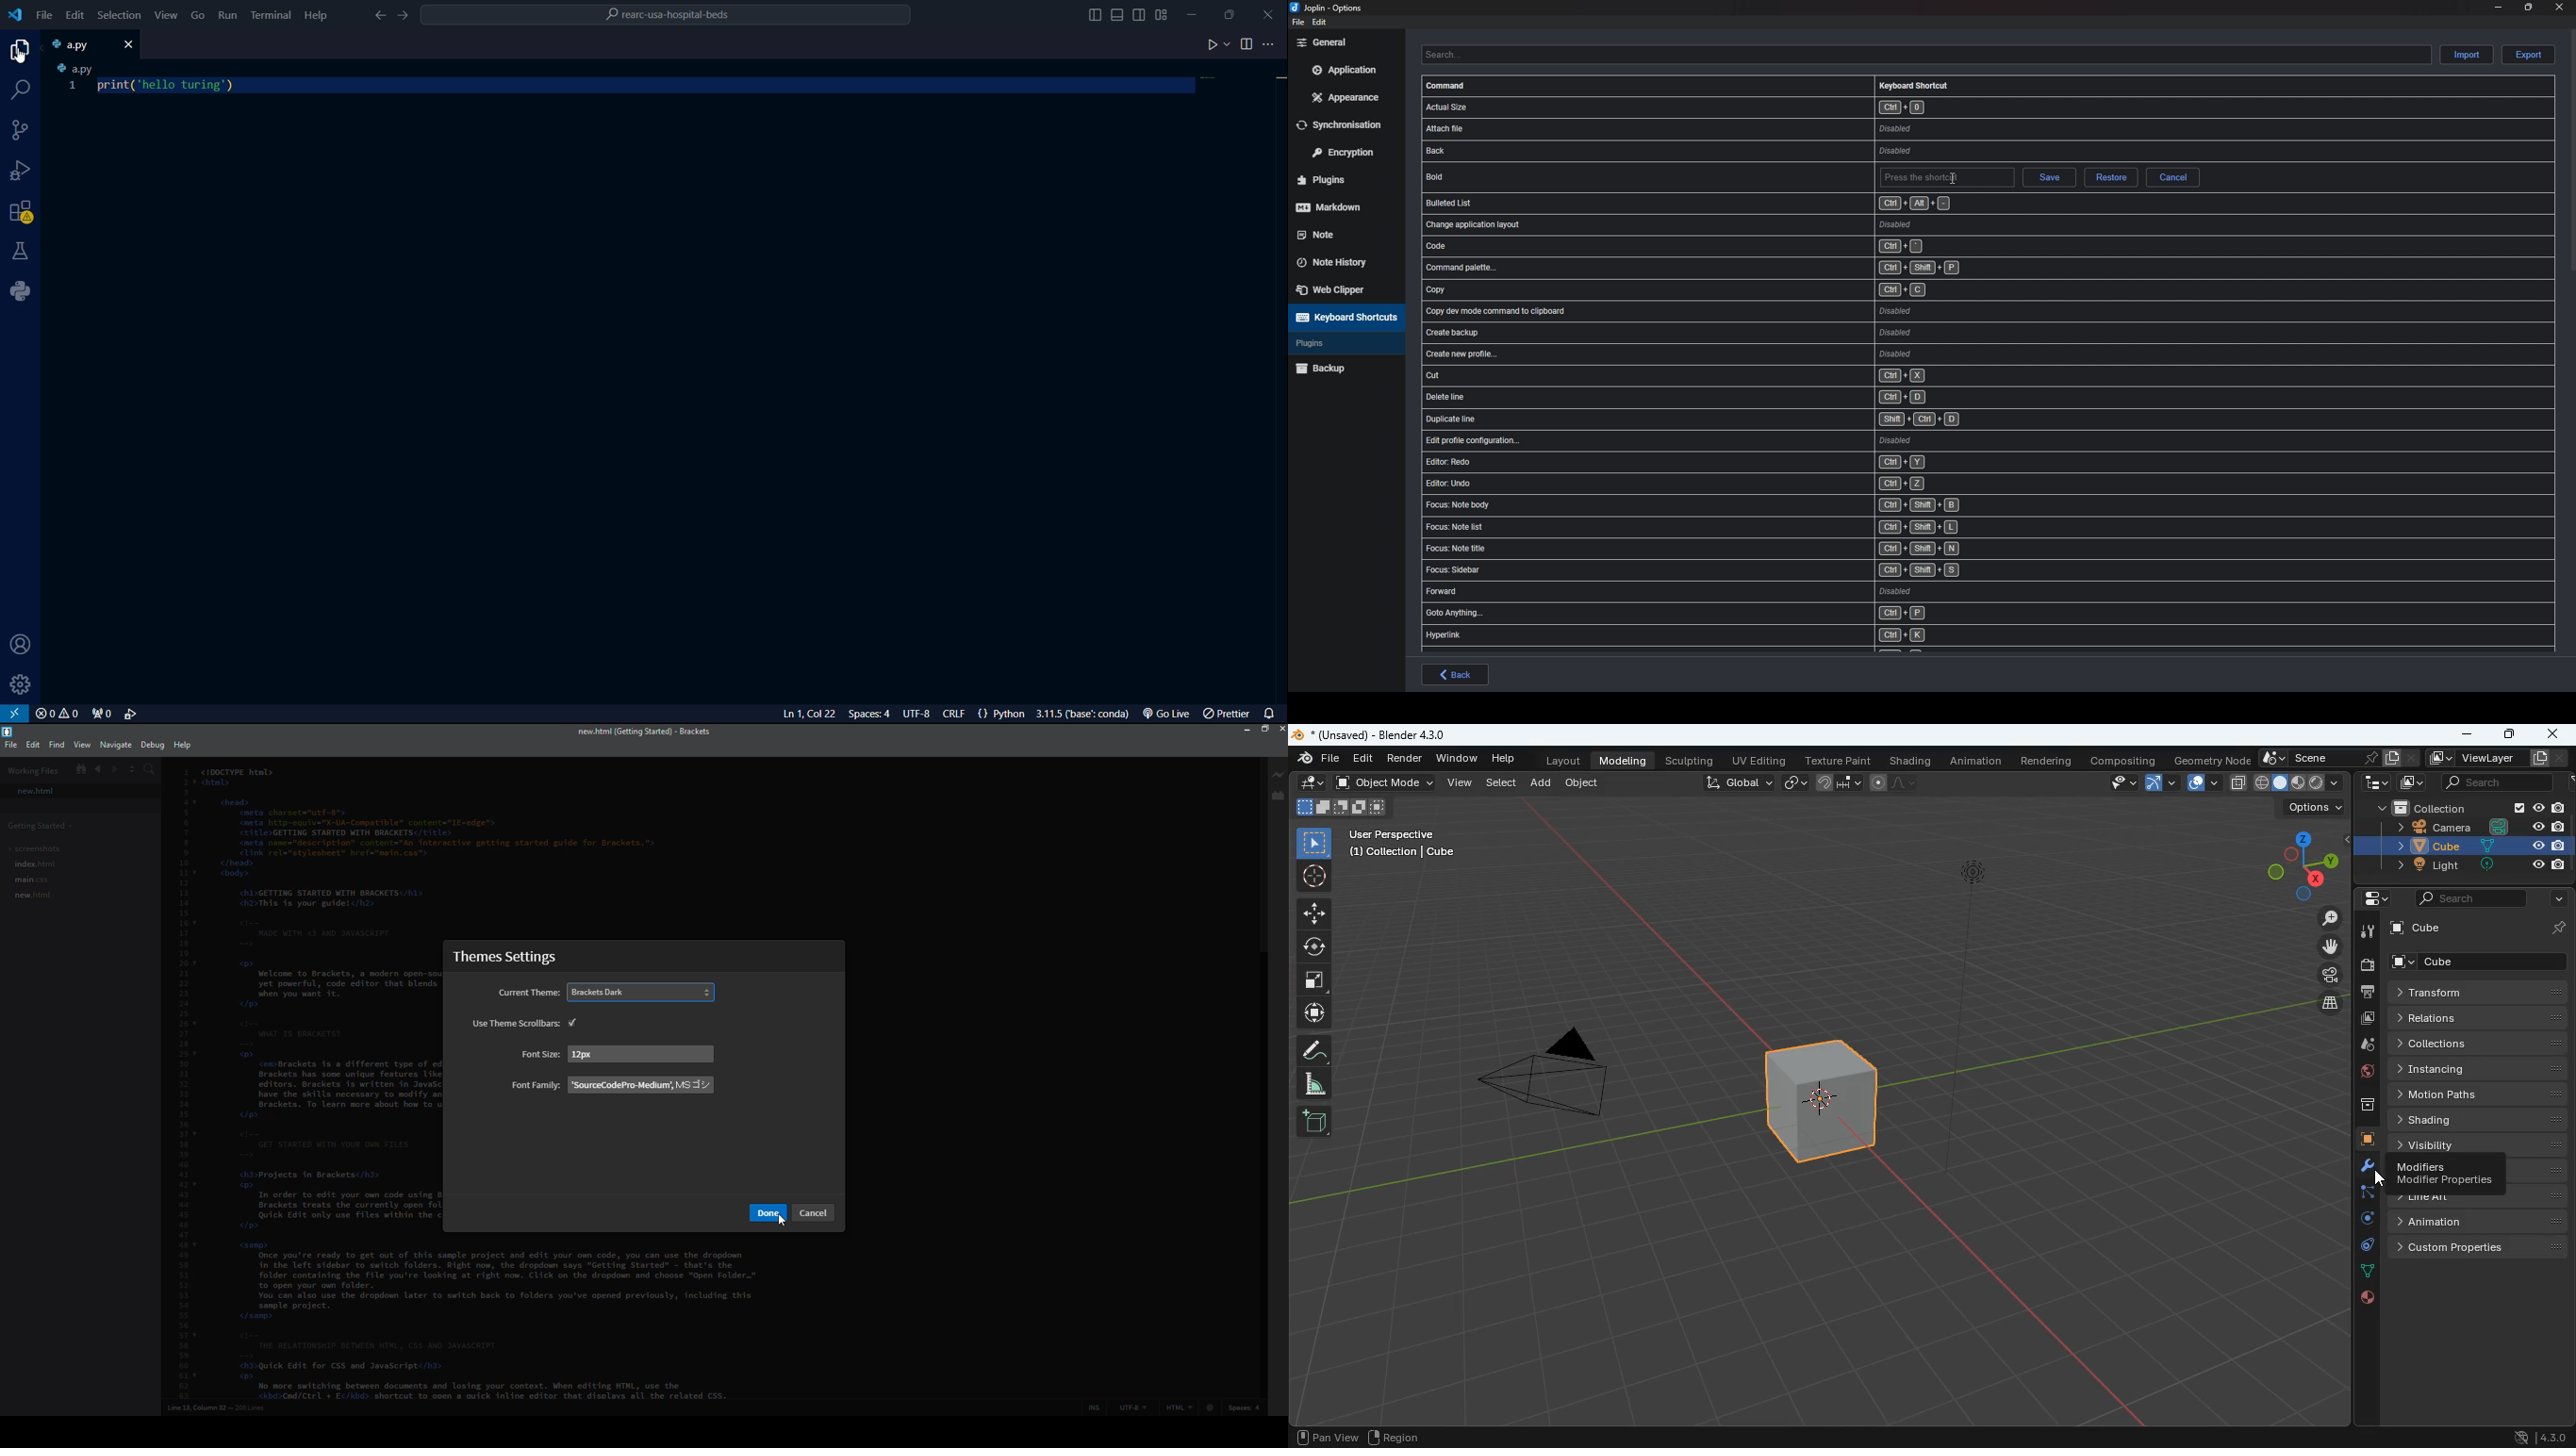  I want to click on shortcut, so click(1723, 635).